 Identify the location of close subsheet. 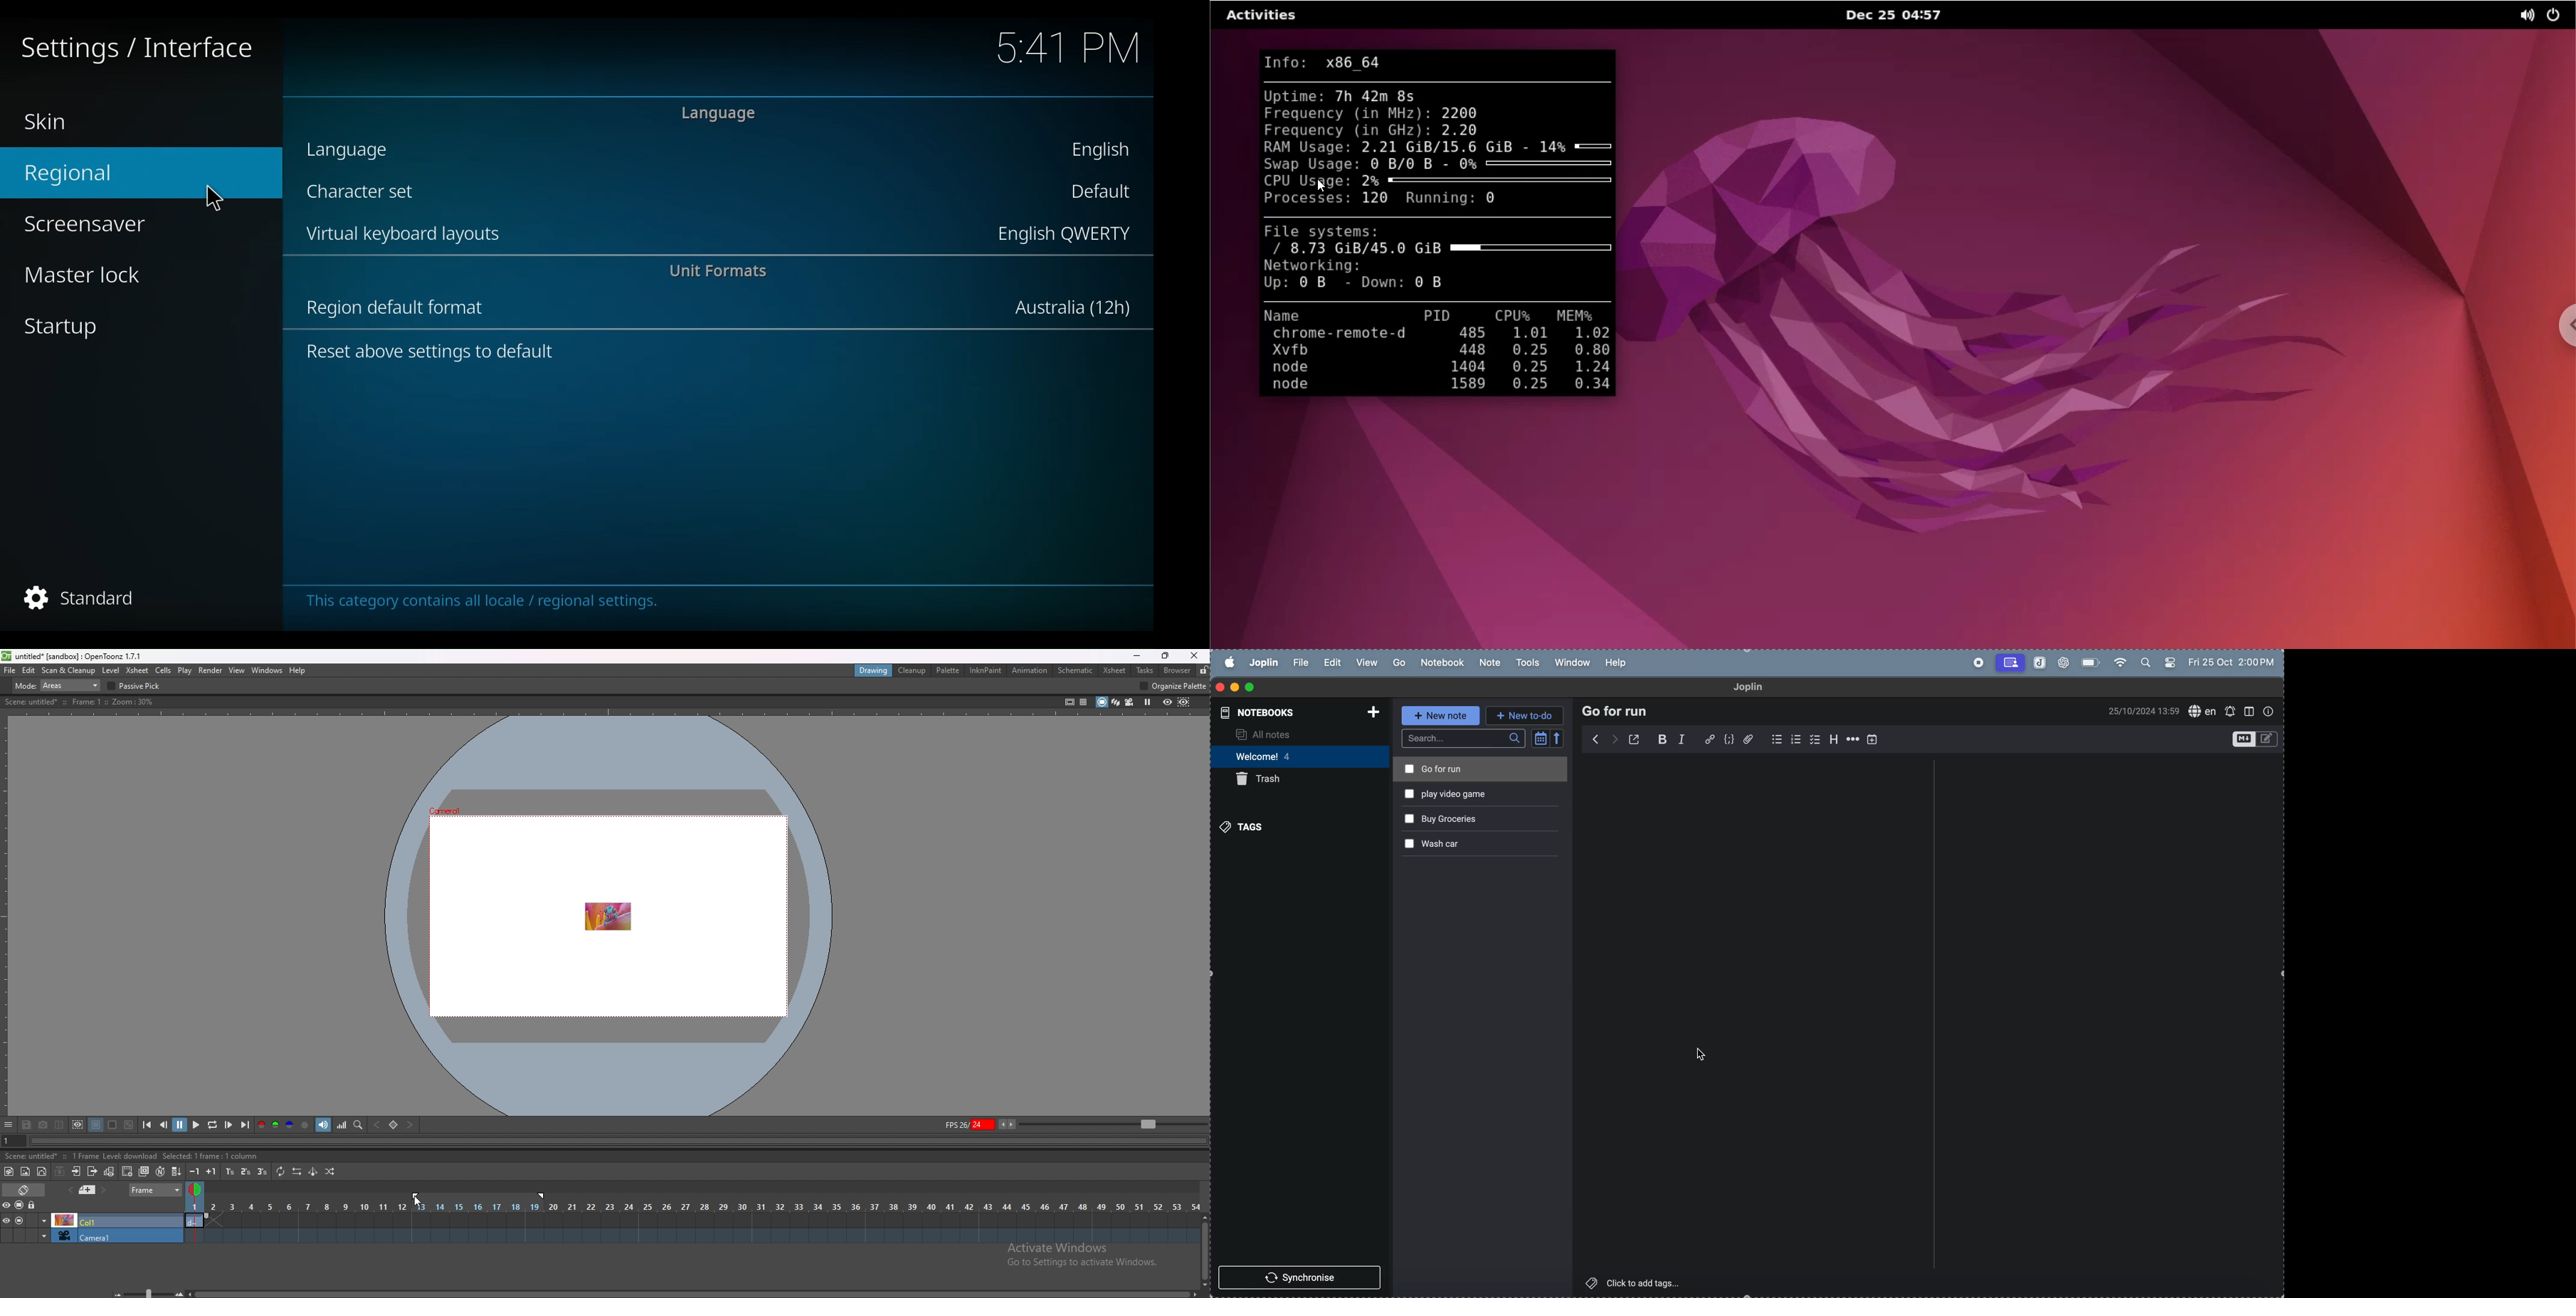
(93, 1171).